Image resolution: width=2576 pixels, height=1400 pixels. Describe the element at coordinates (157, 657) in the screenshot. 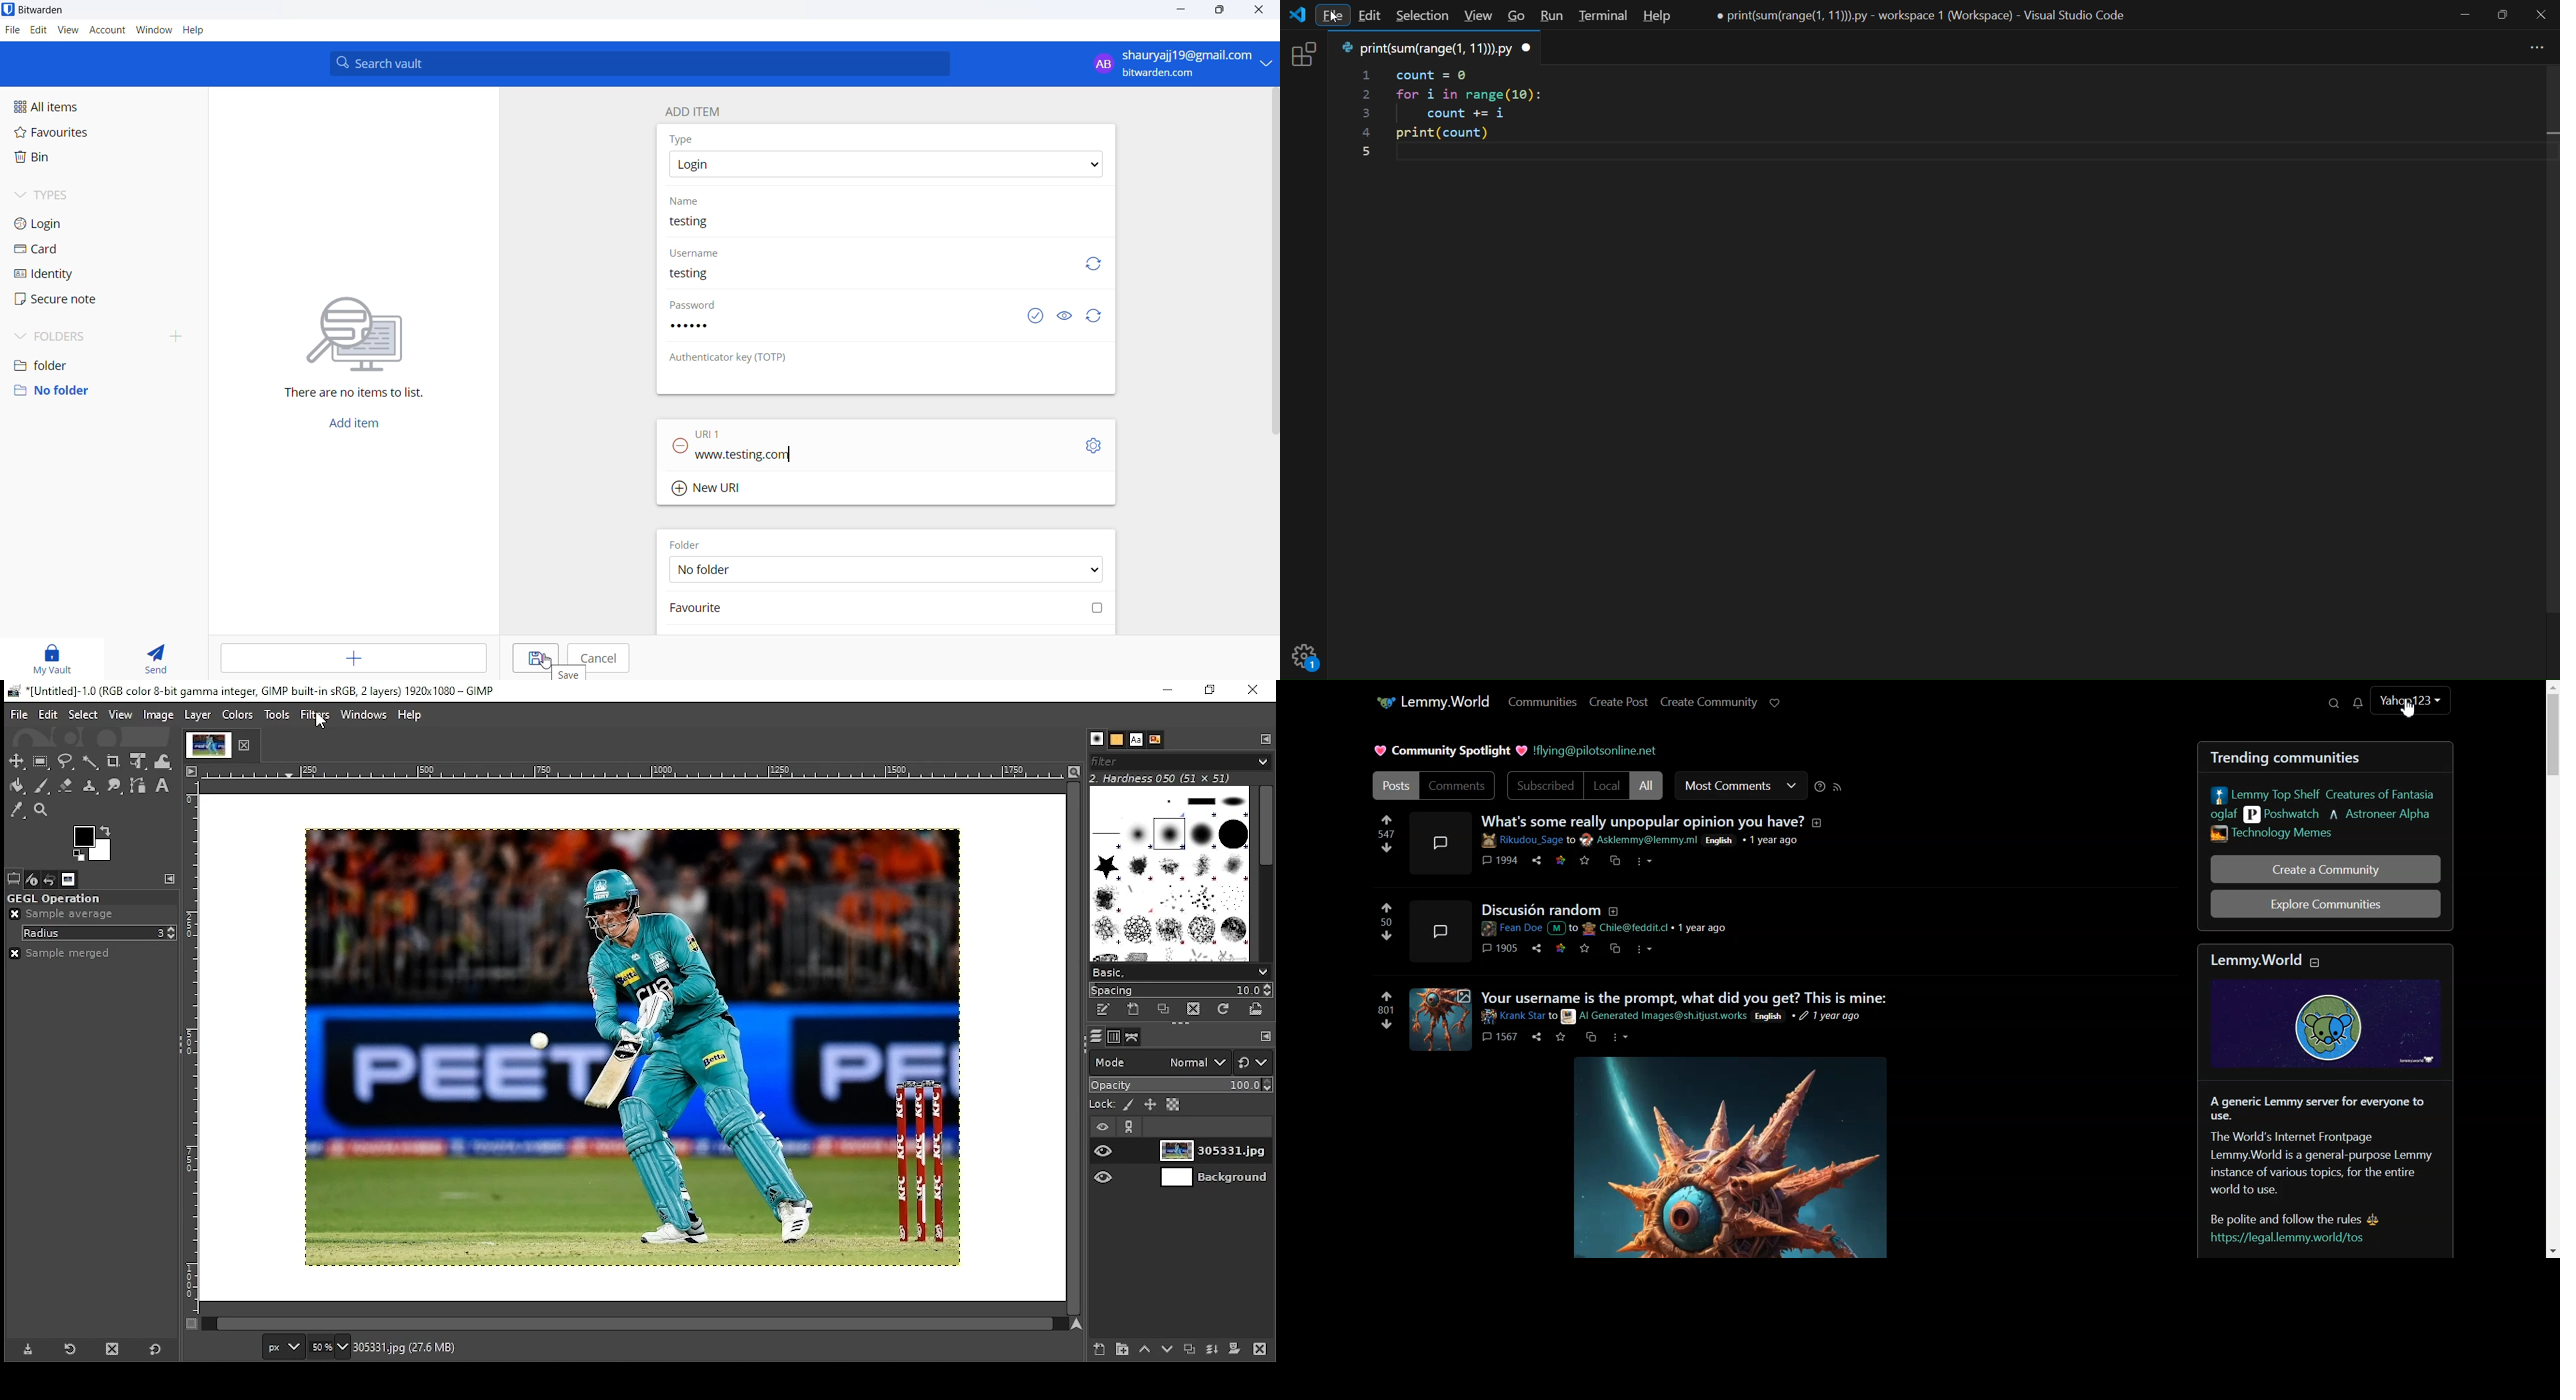

I see `send` at that location.